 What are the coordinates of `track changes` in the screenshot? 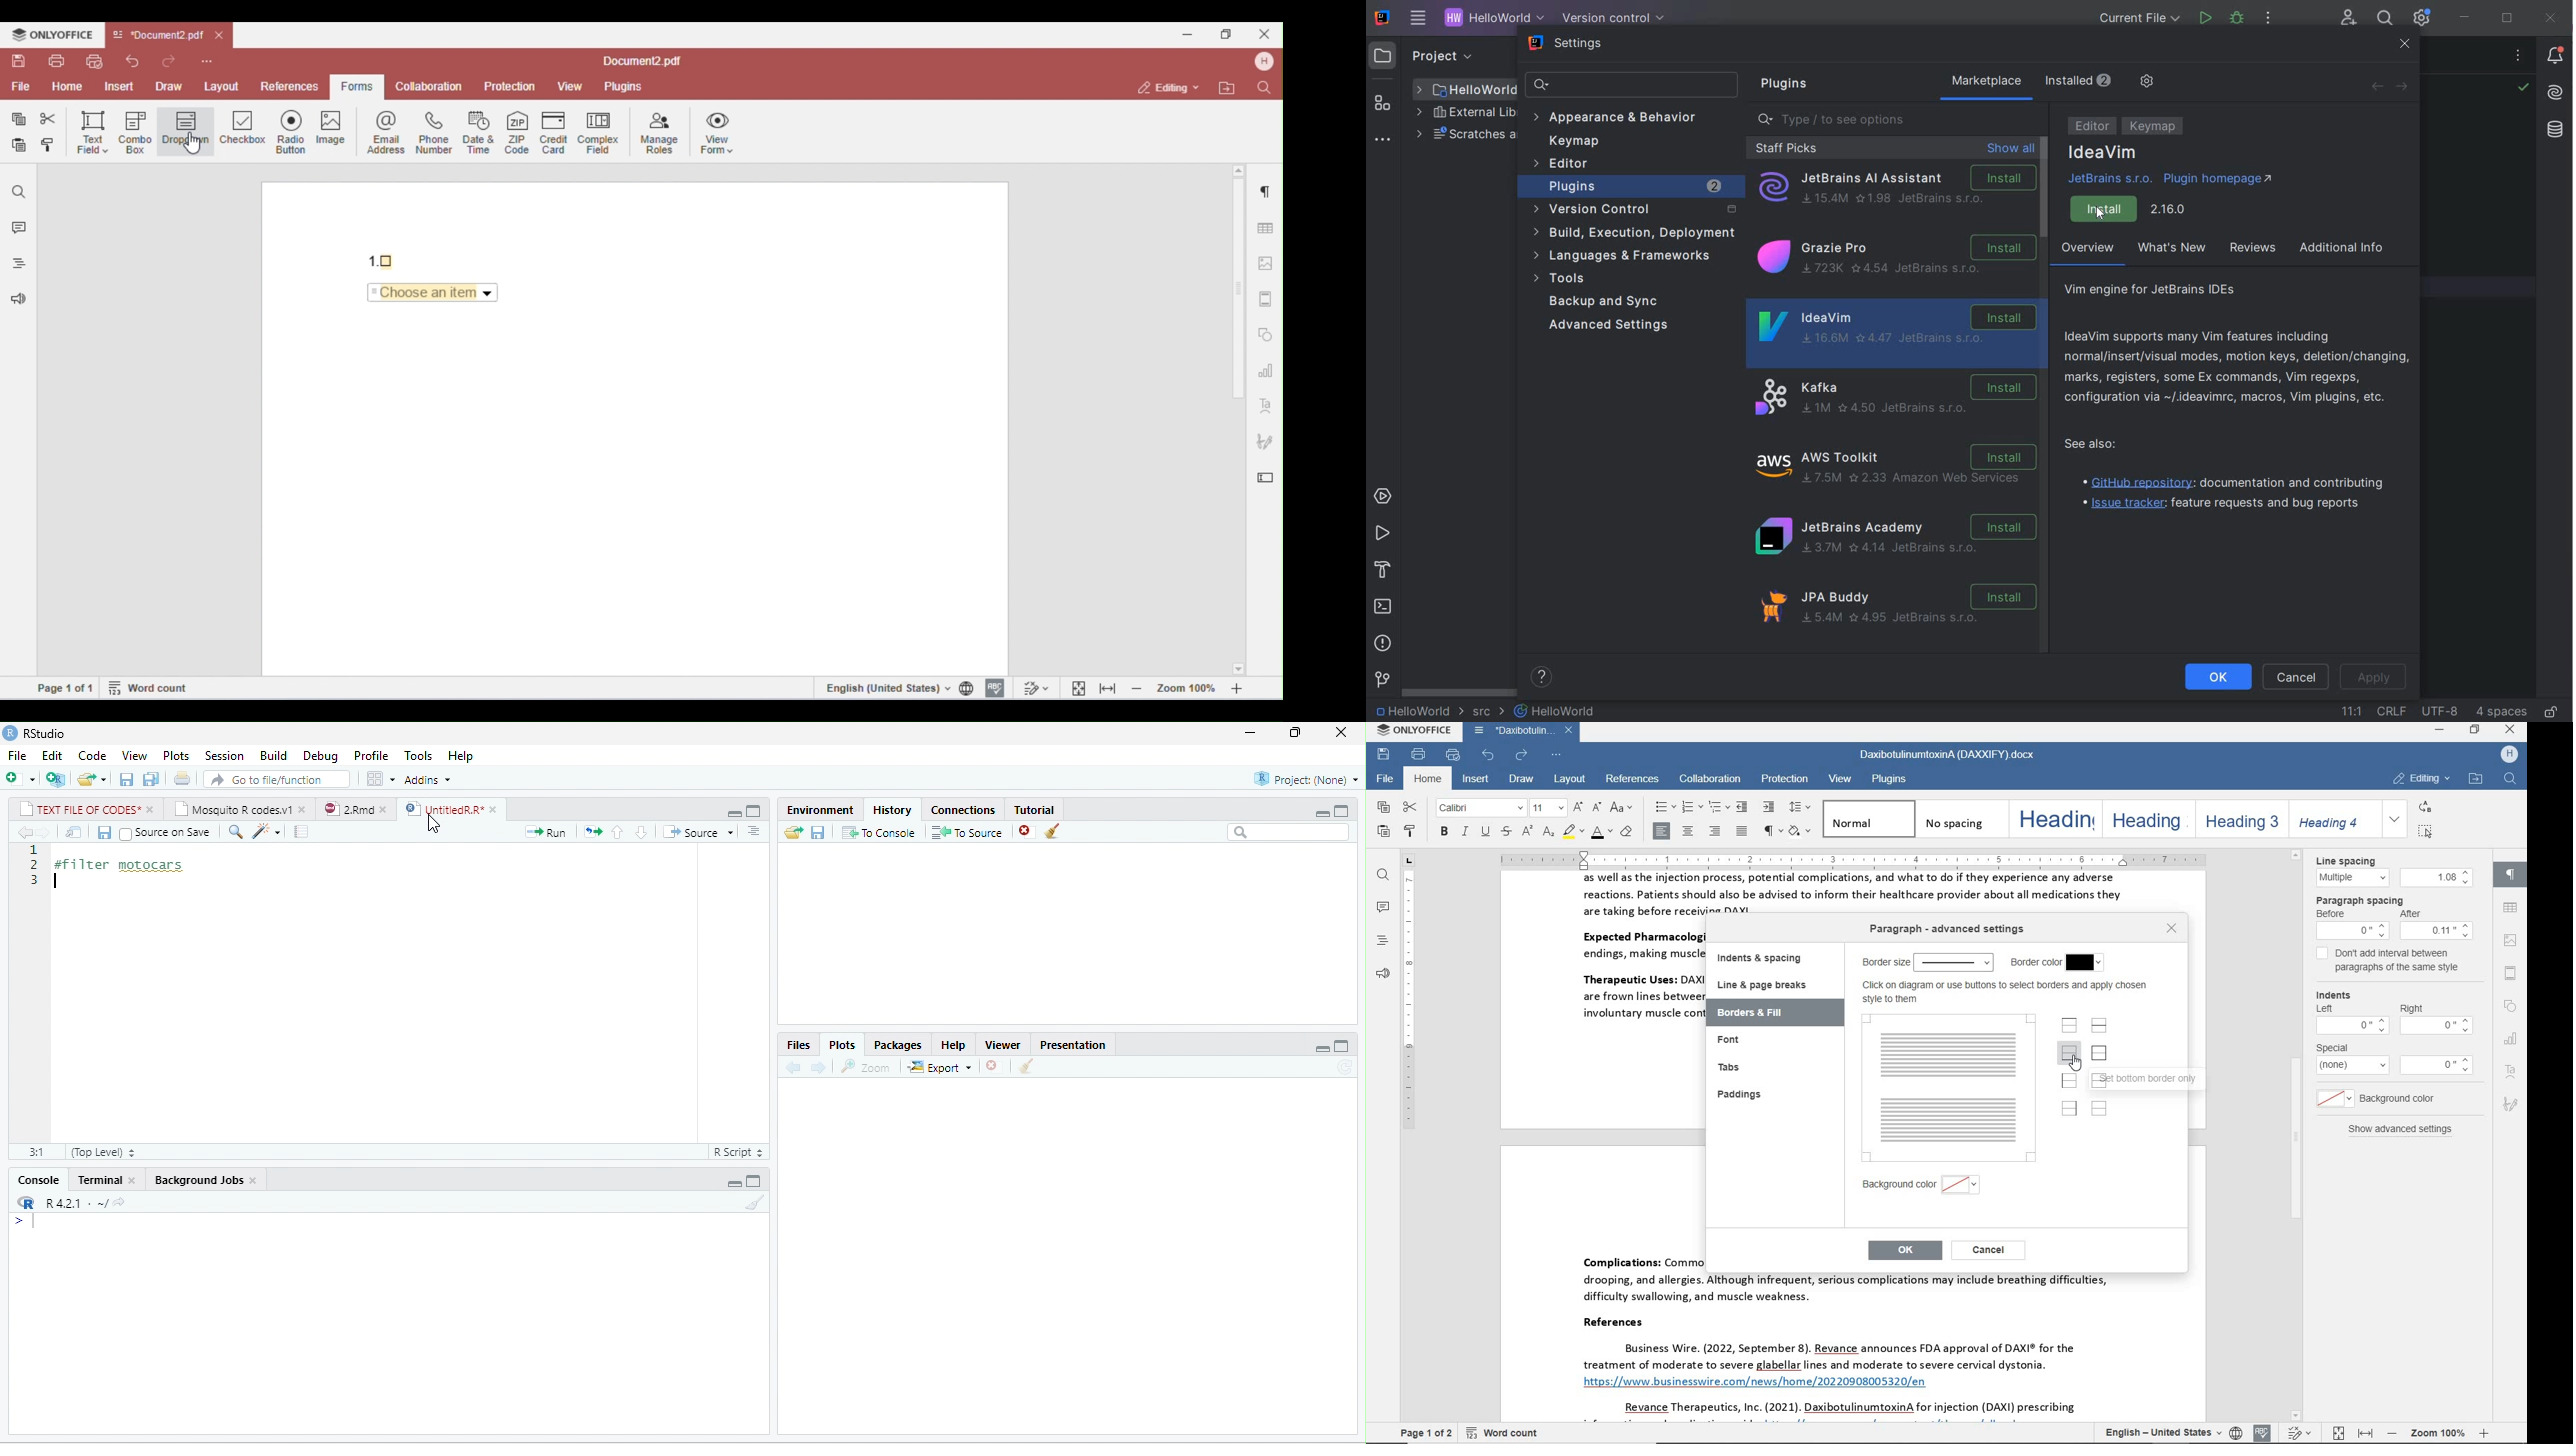 It's located at (2302, 1432).